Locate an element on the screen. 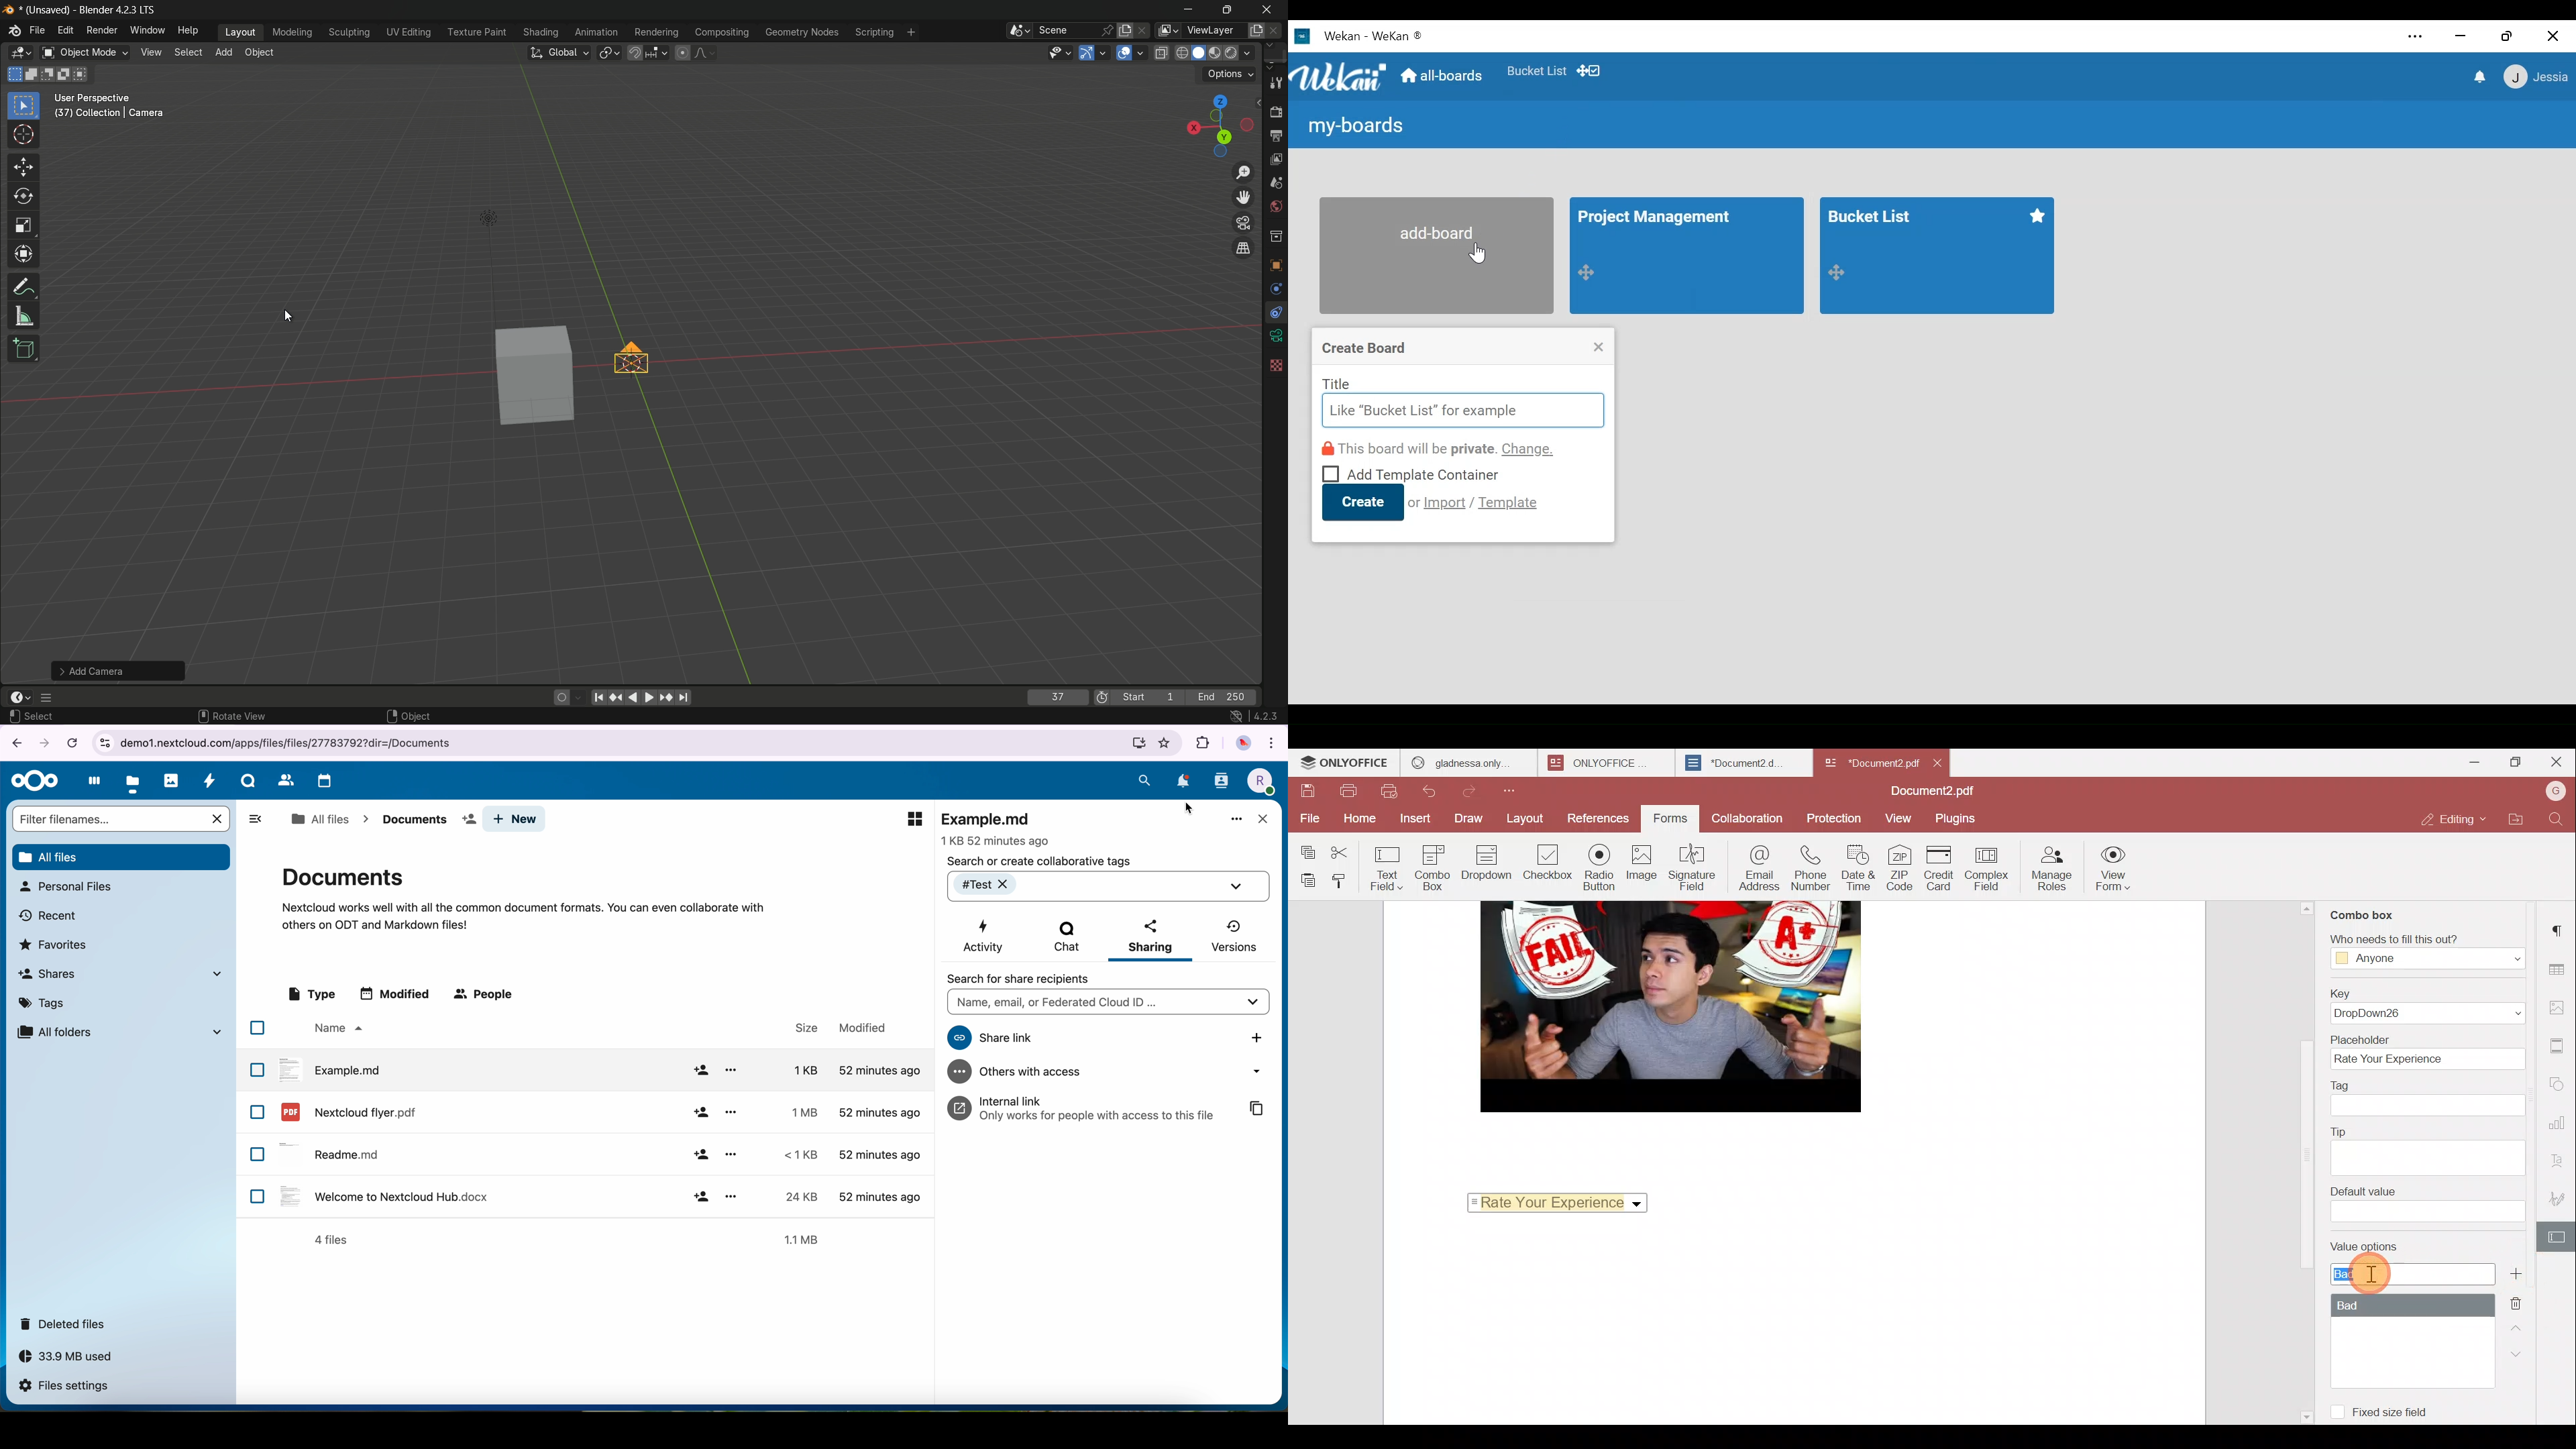 The image size is (2576, 1456). Paragraph settings is located at coordinates (2559, 927).